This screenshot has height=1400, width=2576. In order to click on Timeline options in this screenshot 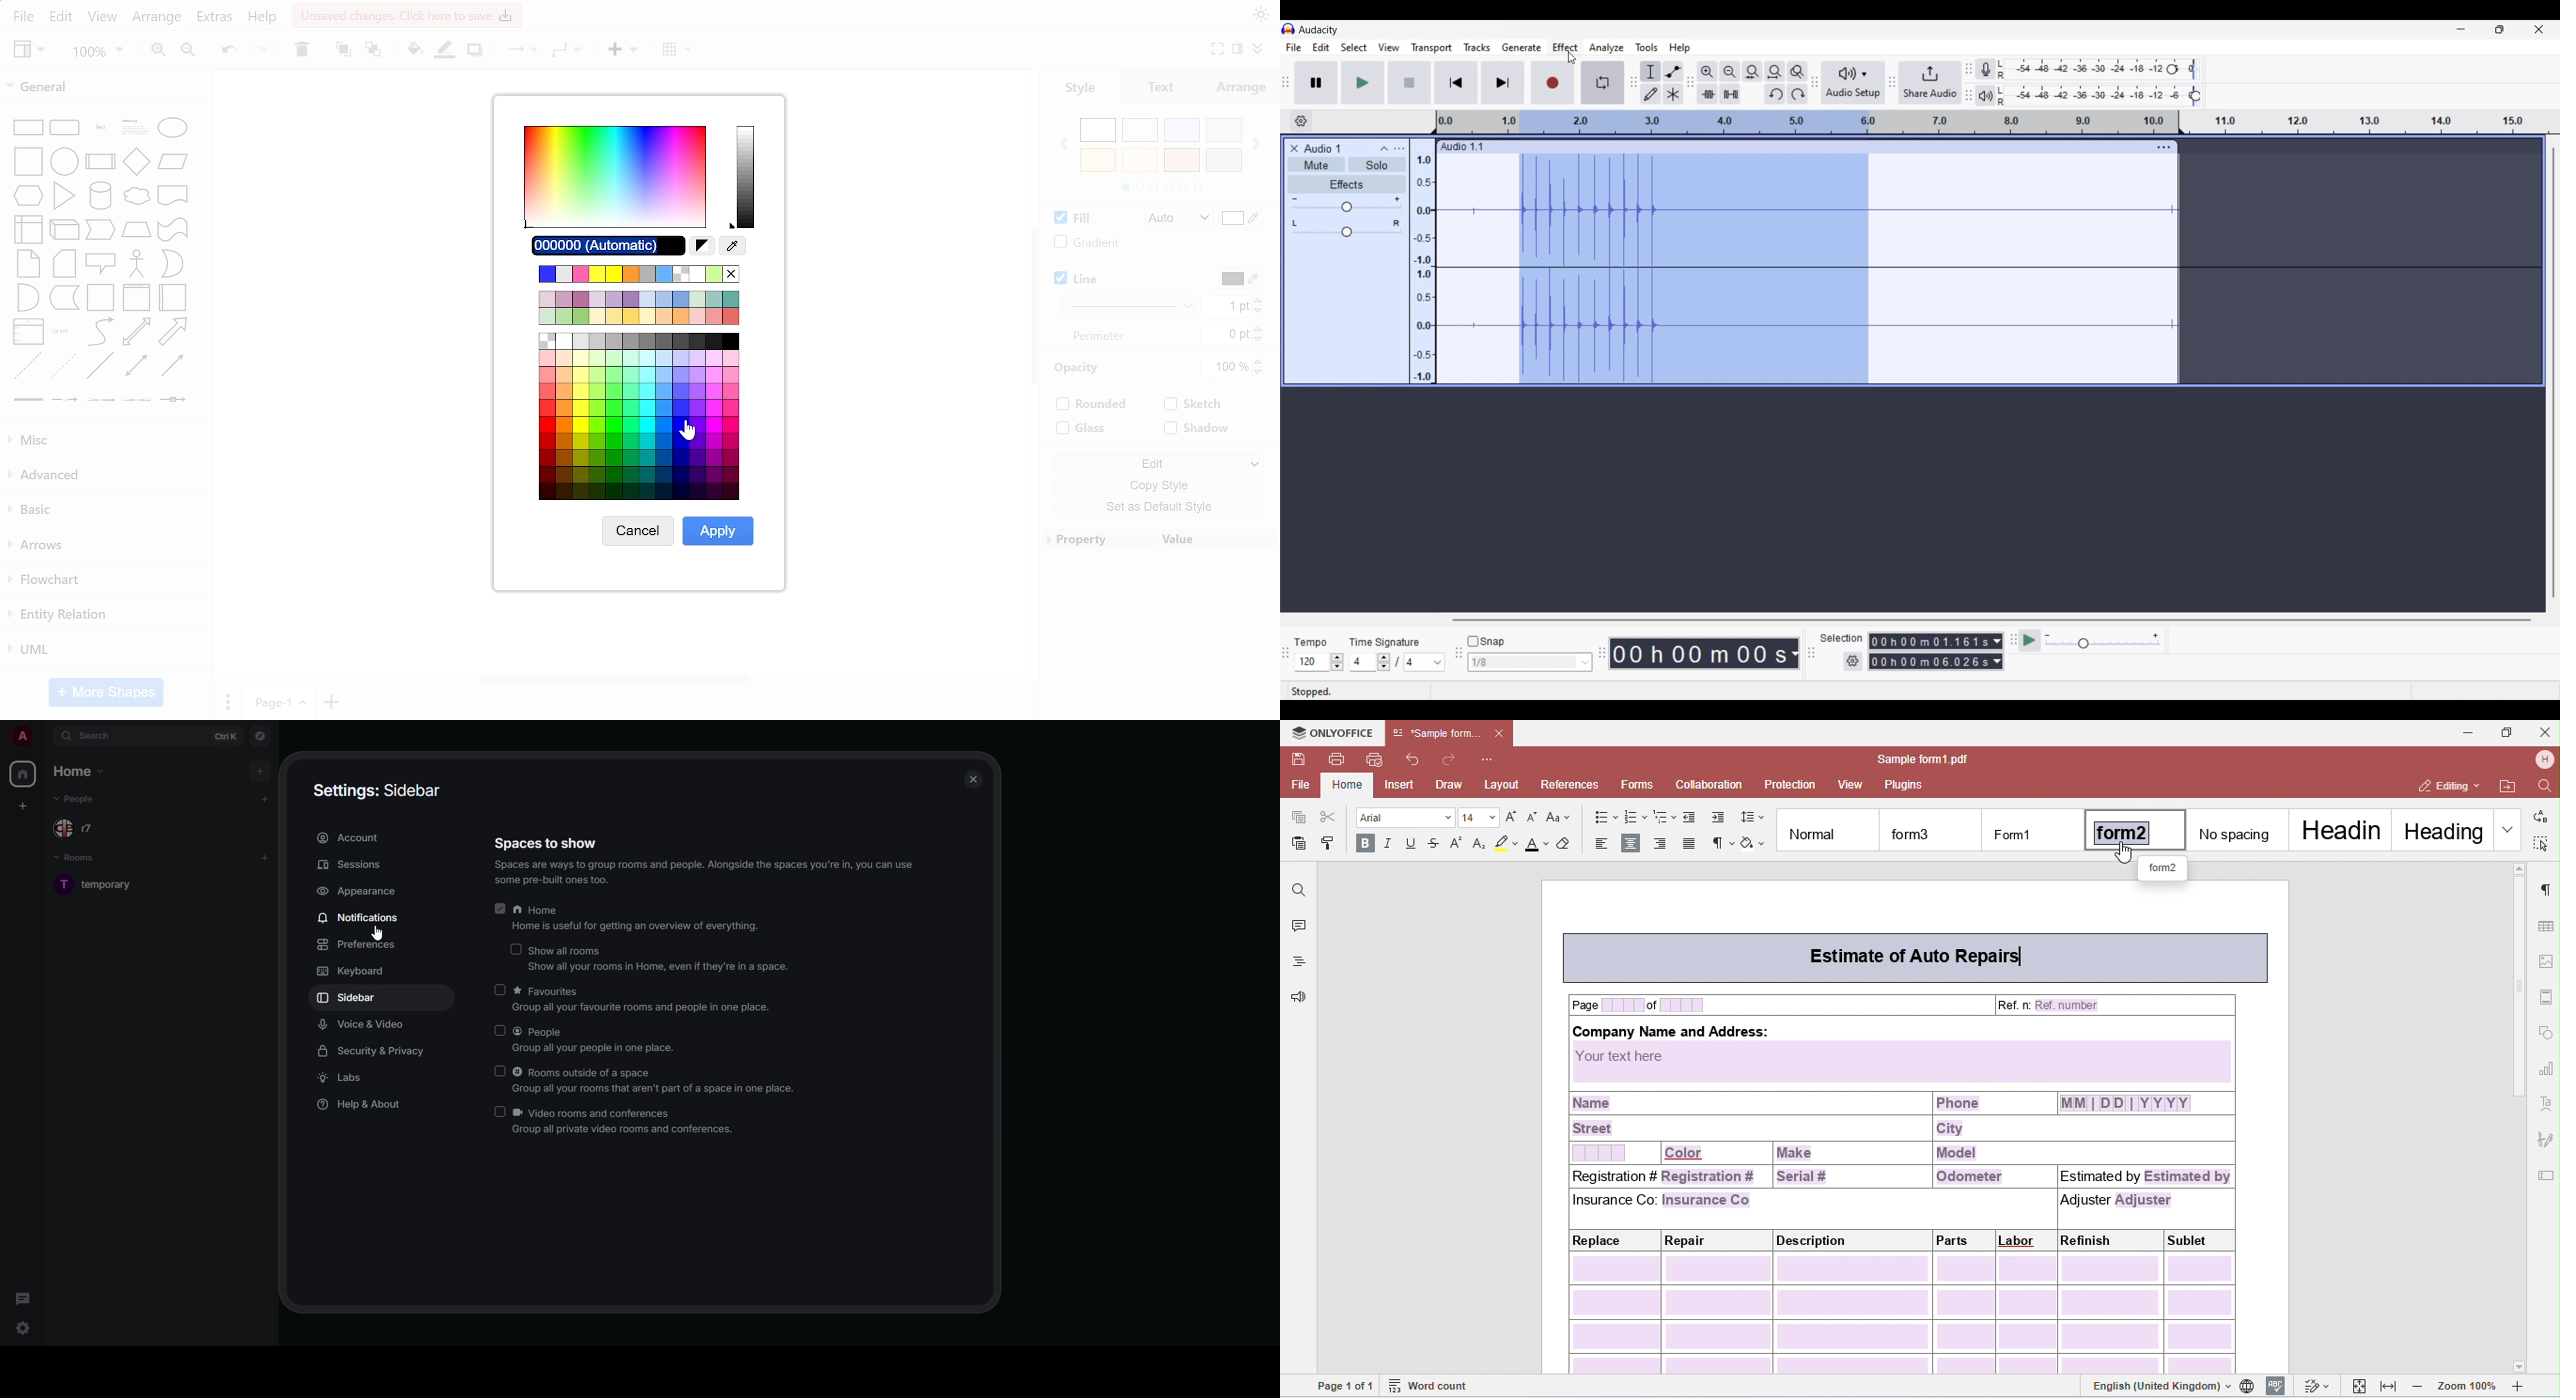, I will do `click(1301, 121)`.